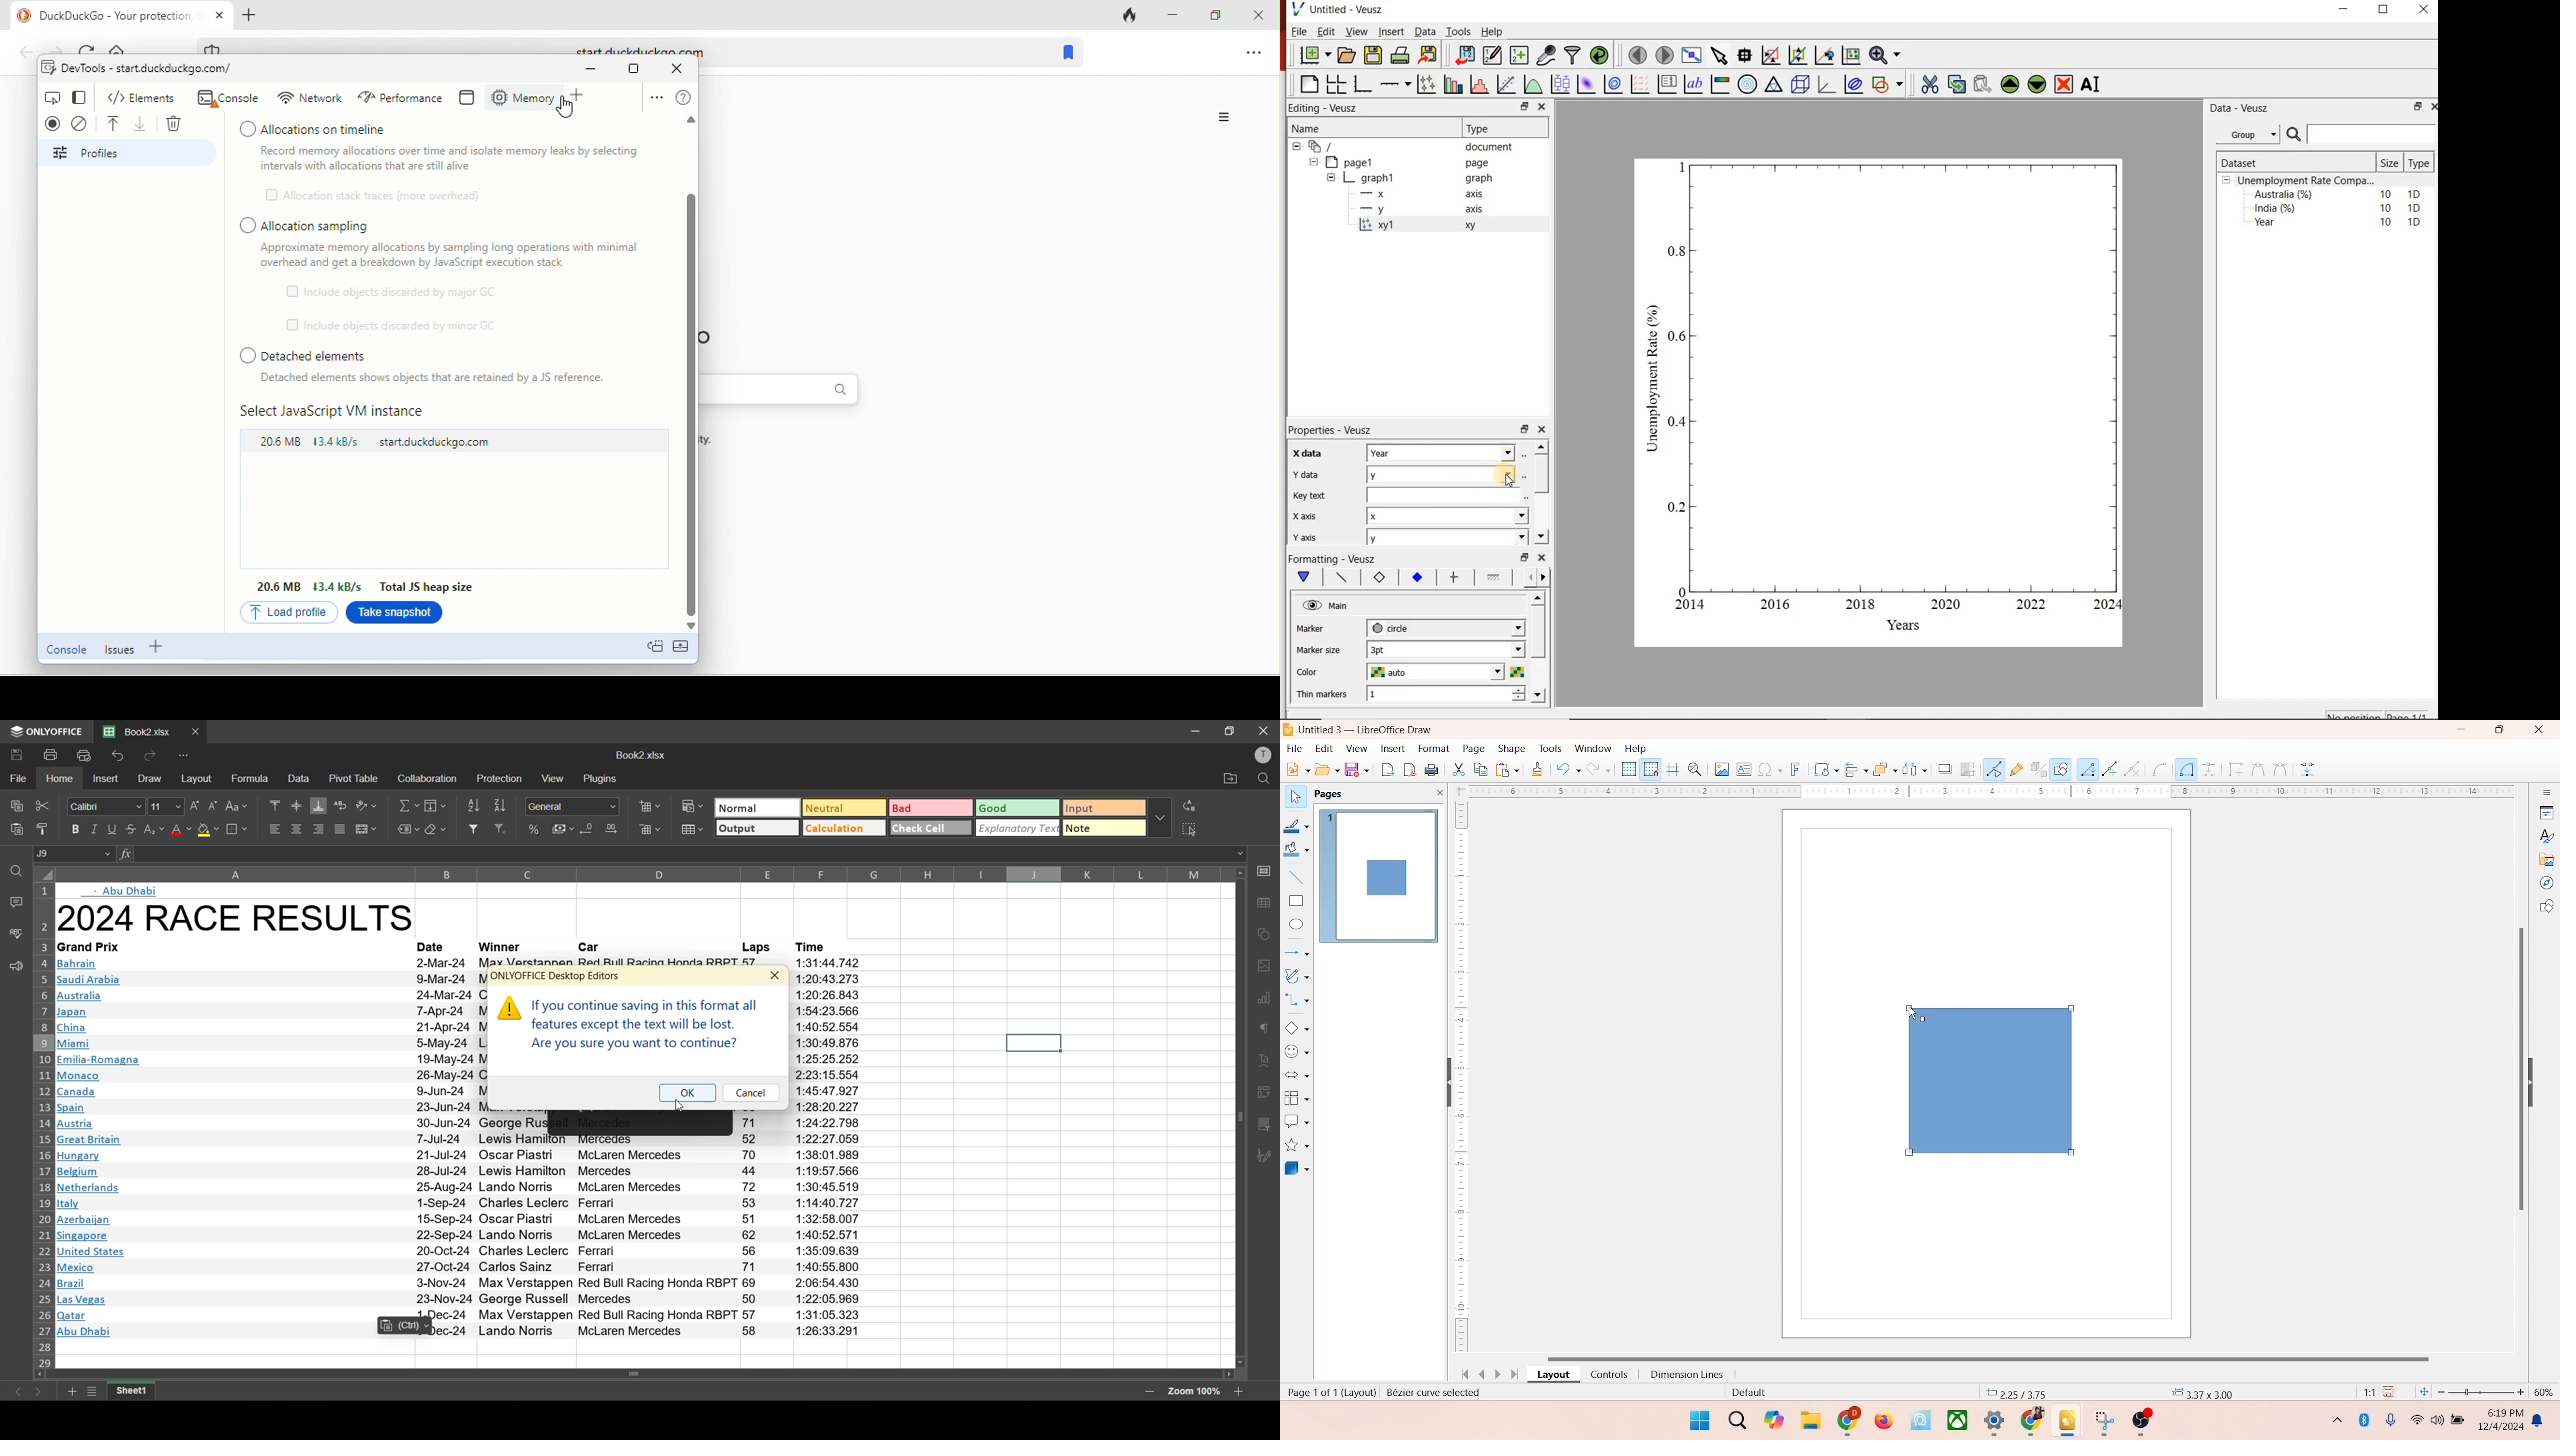  What do you see at coordinates (1721, 54) in the screenshot?
I see `select the items` at bounding box center [1721, 54].